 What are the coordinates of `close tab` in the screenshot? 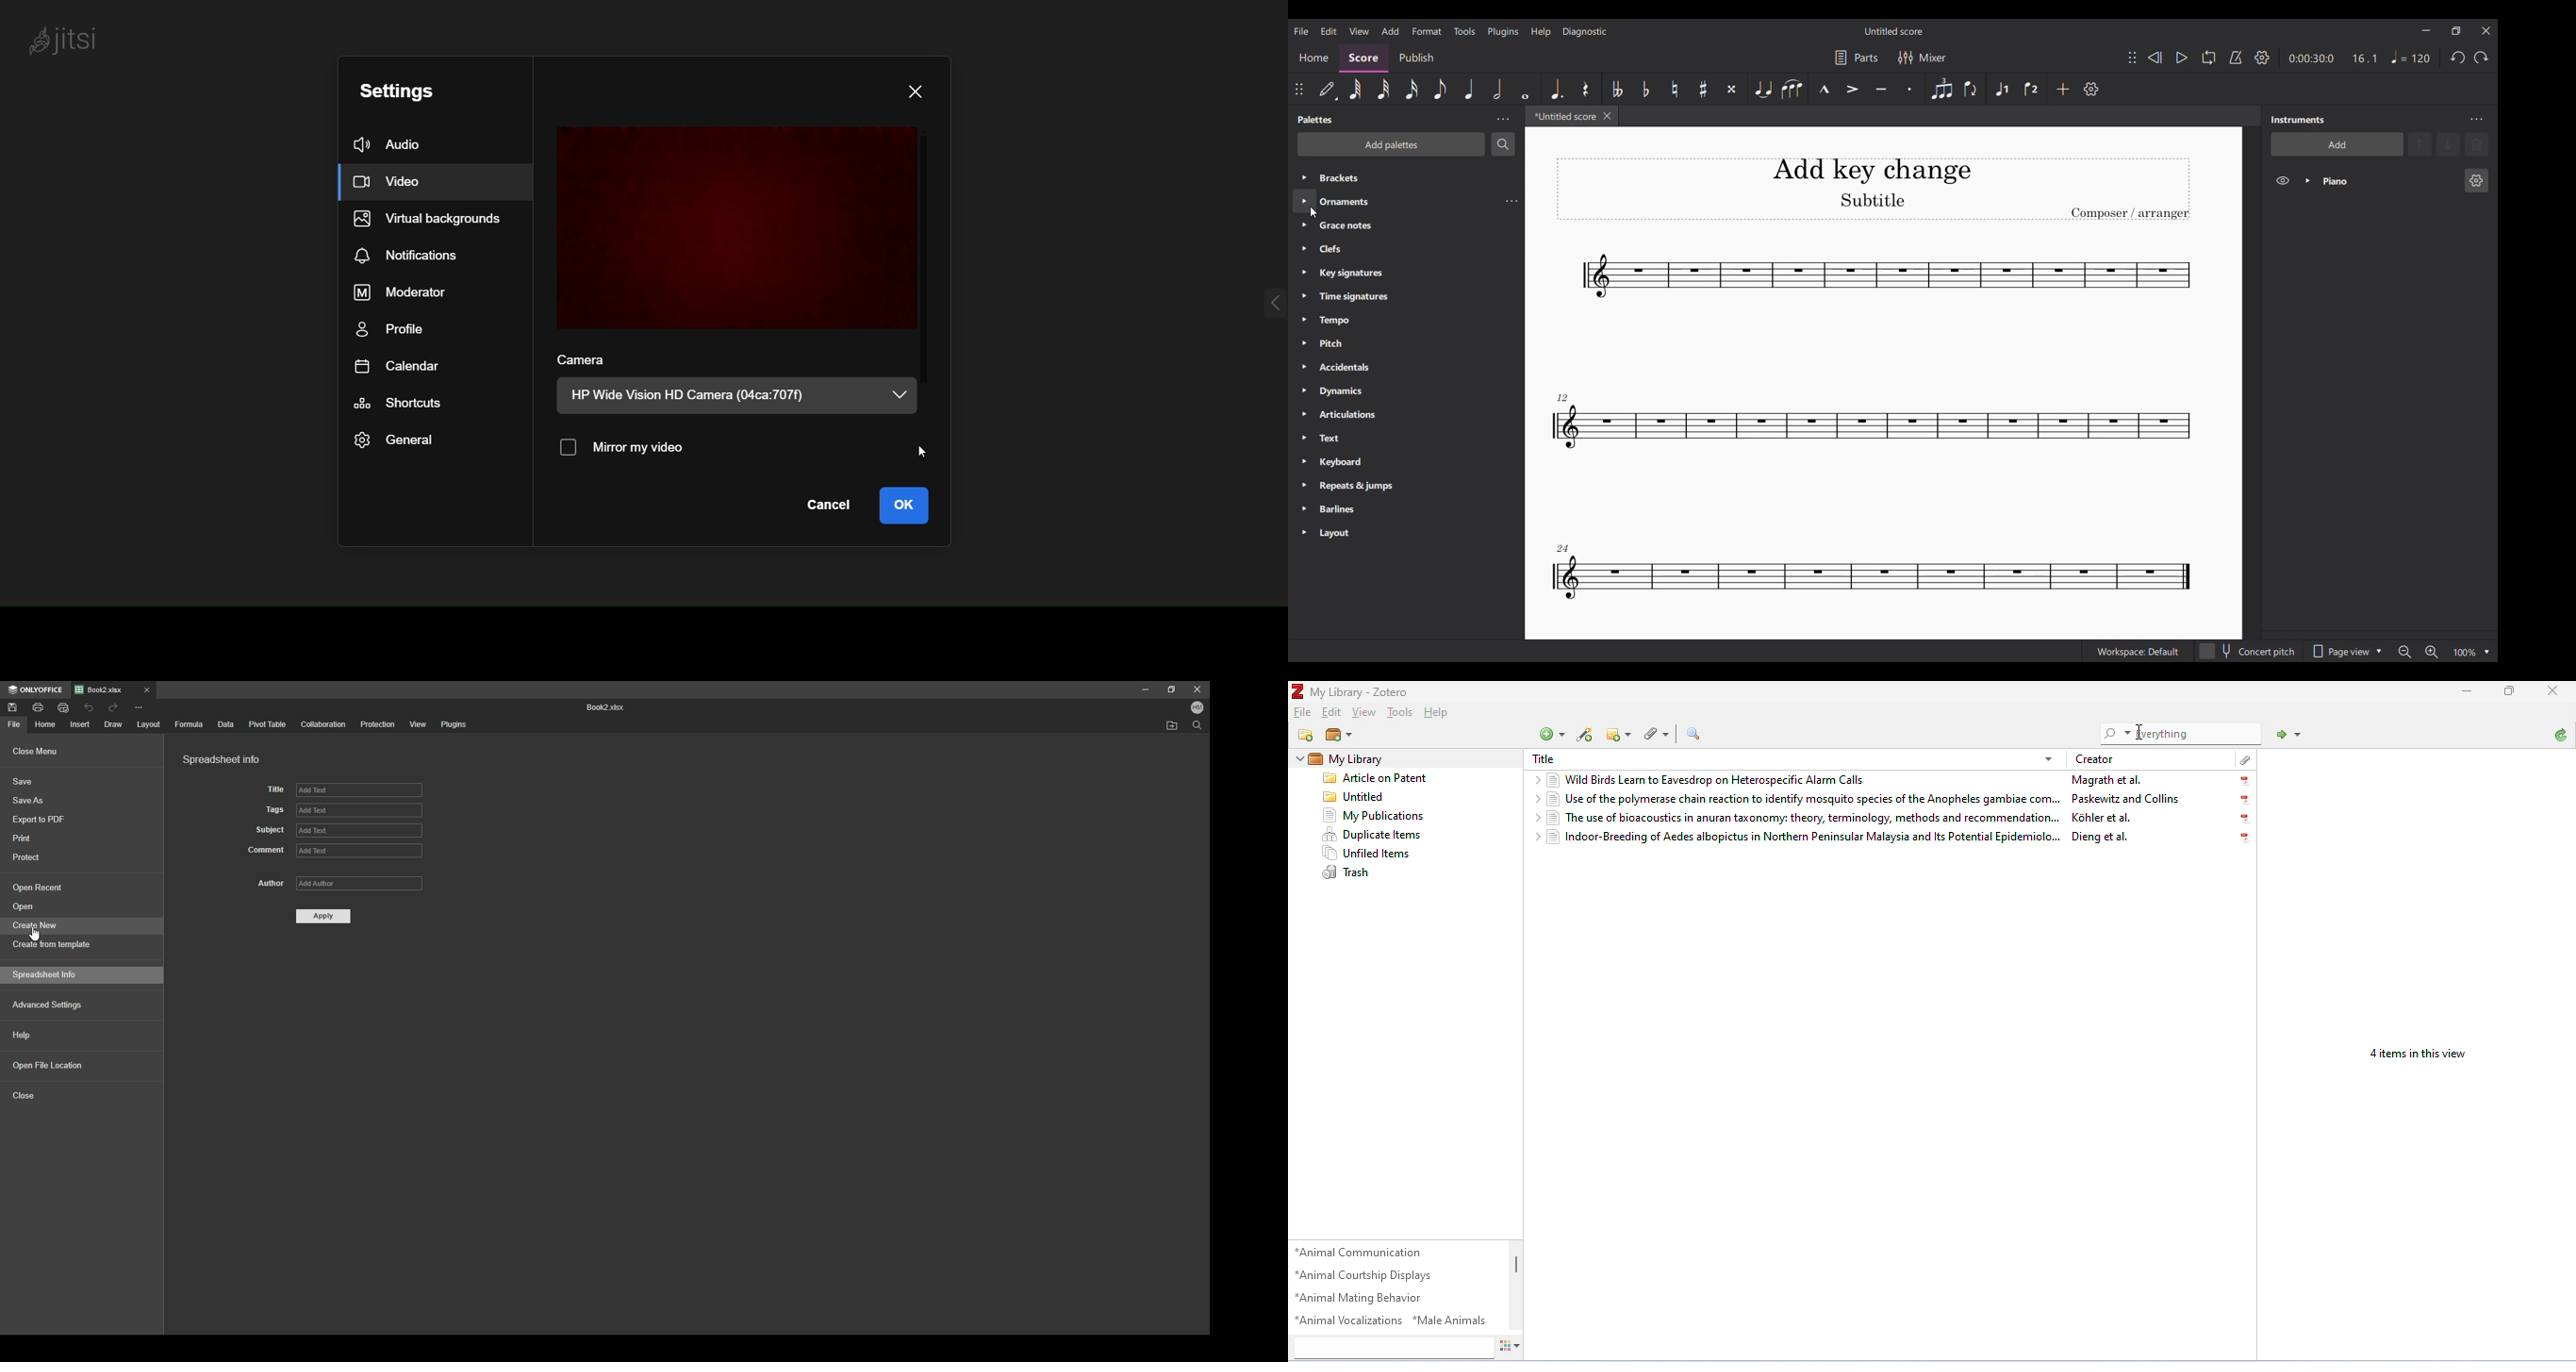 It's located at (146, 690).